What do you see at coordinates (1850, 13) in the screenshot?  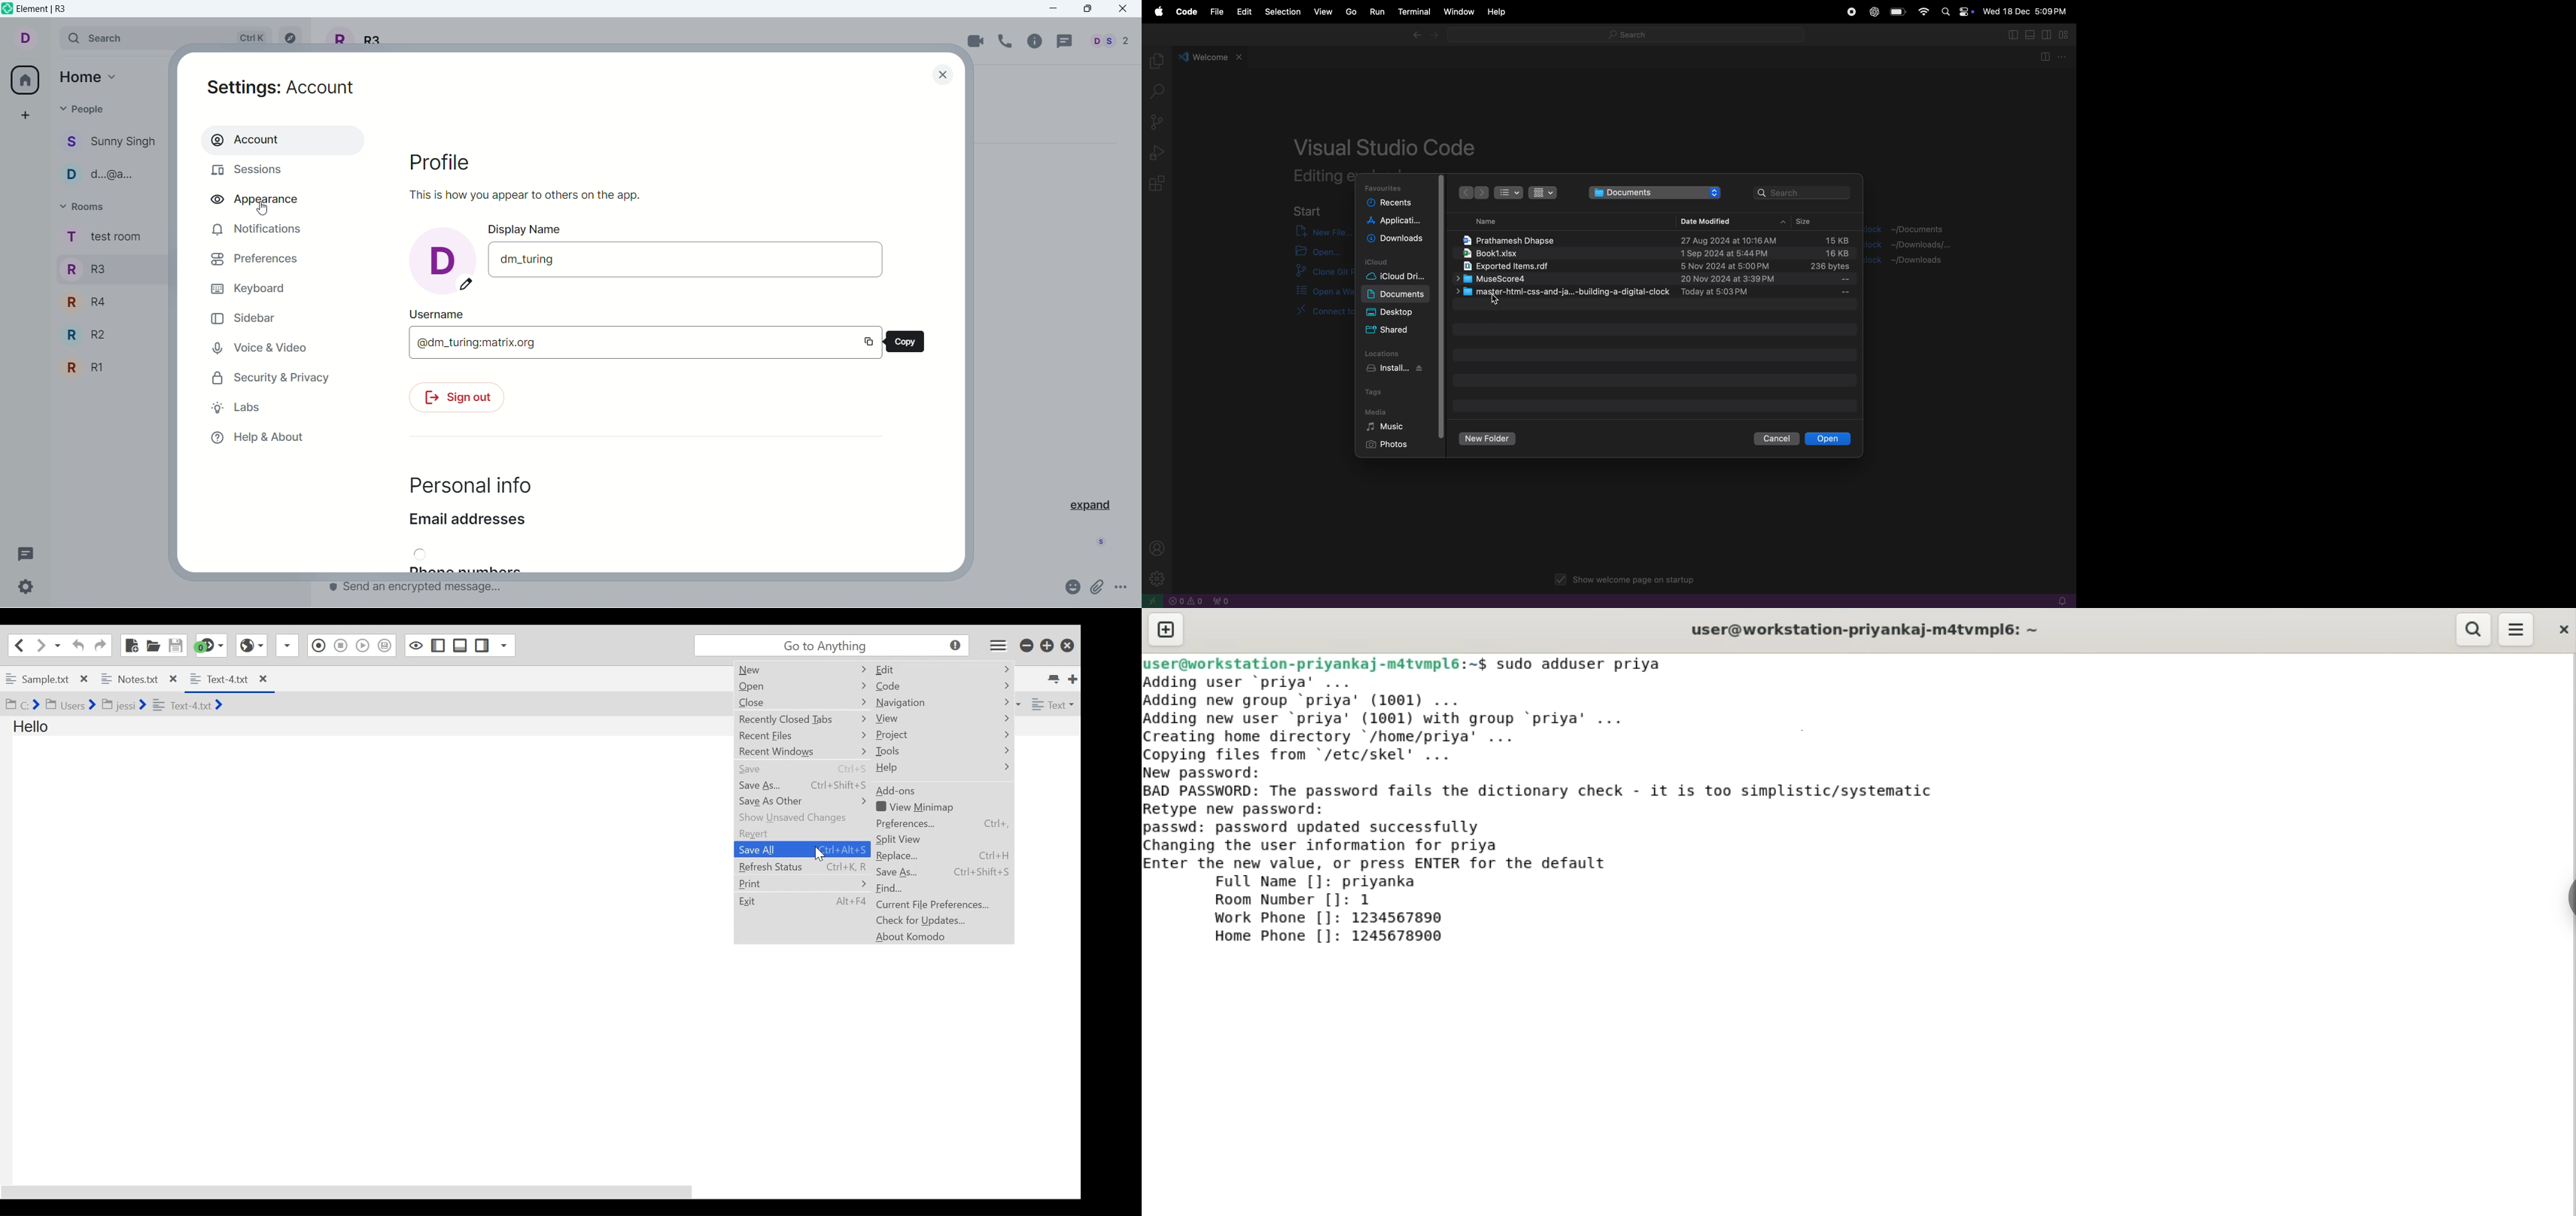 I see `record` at bounding box center [1850, 13].